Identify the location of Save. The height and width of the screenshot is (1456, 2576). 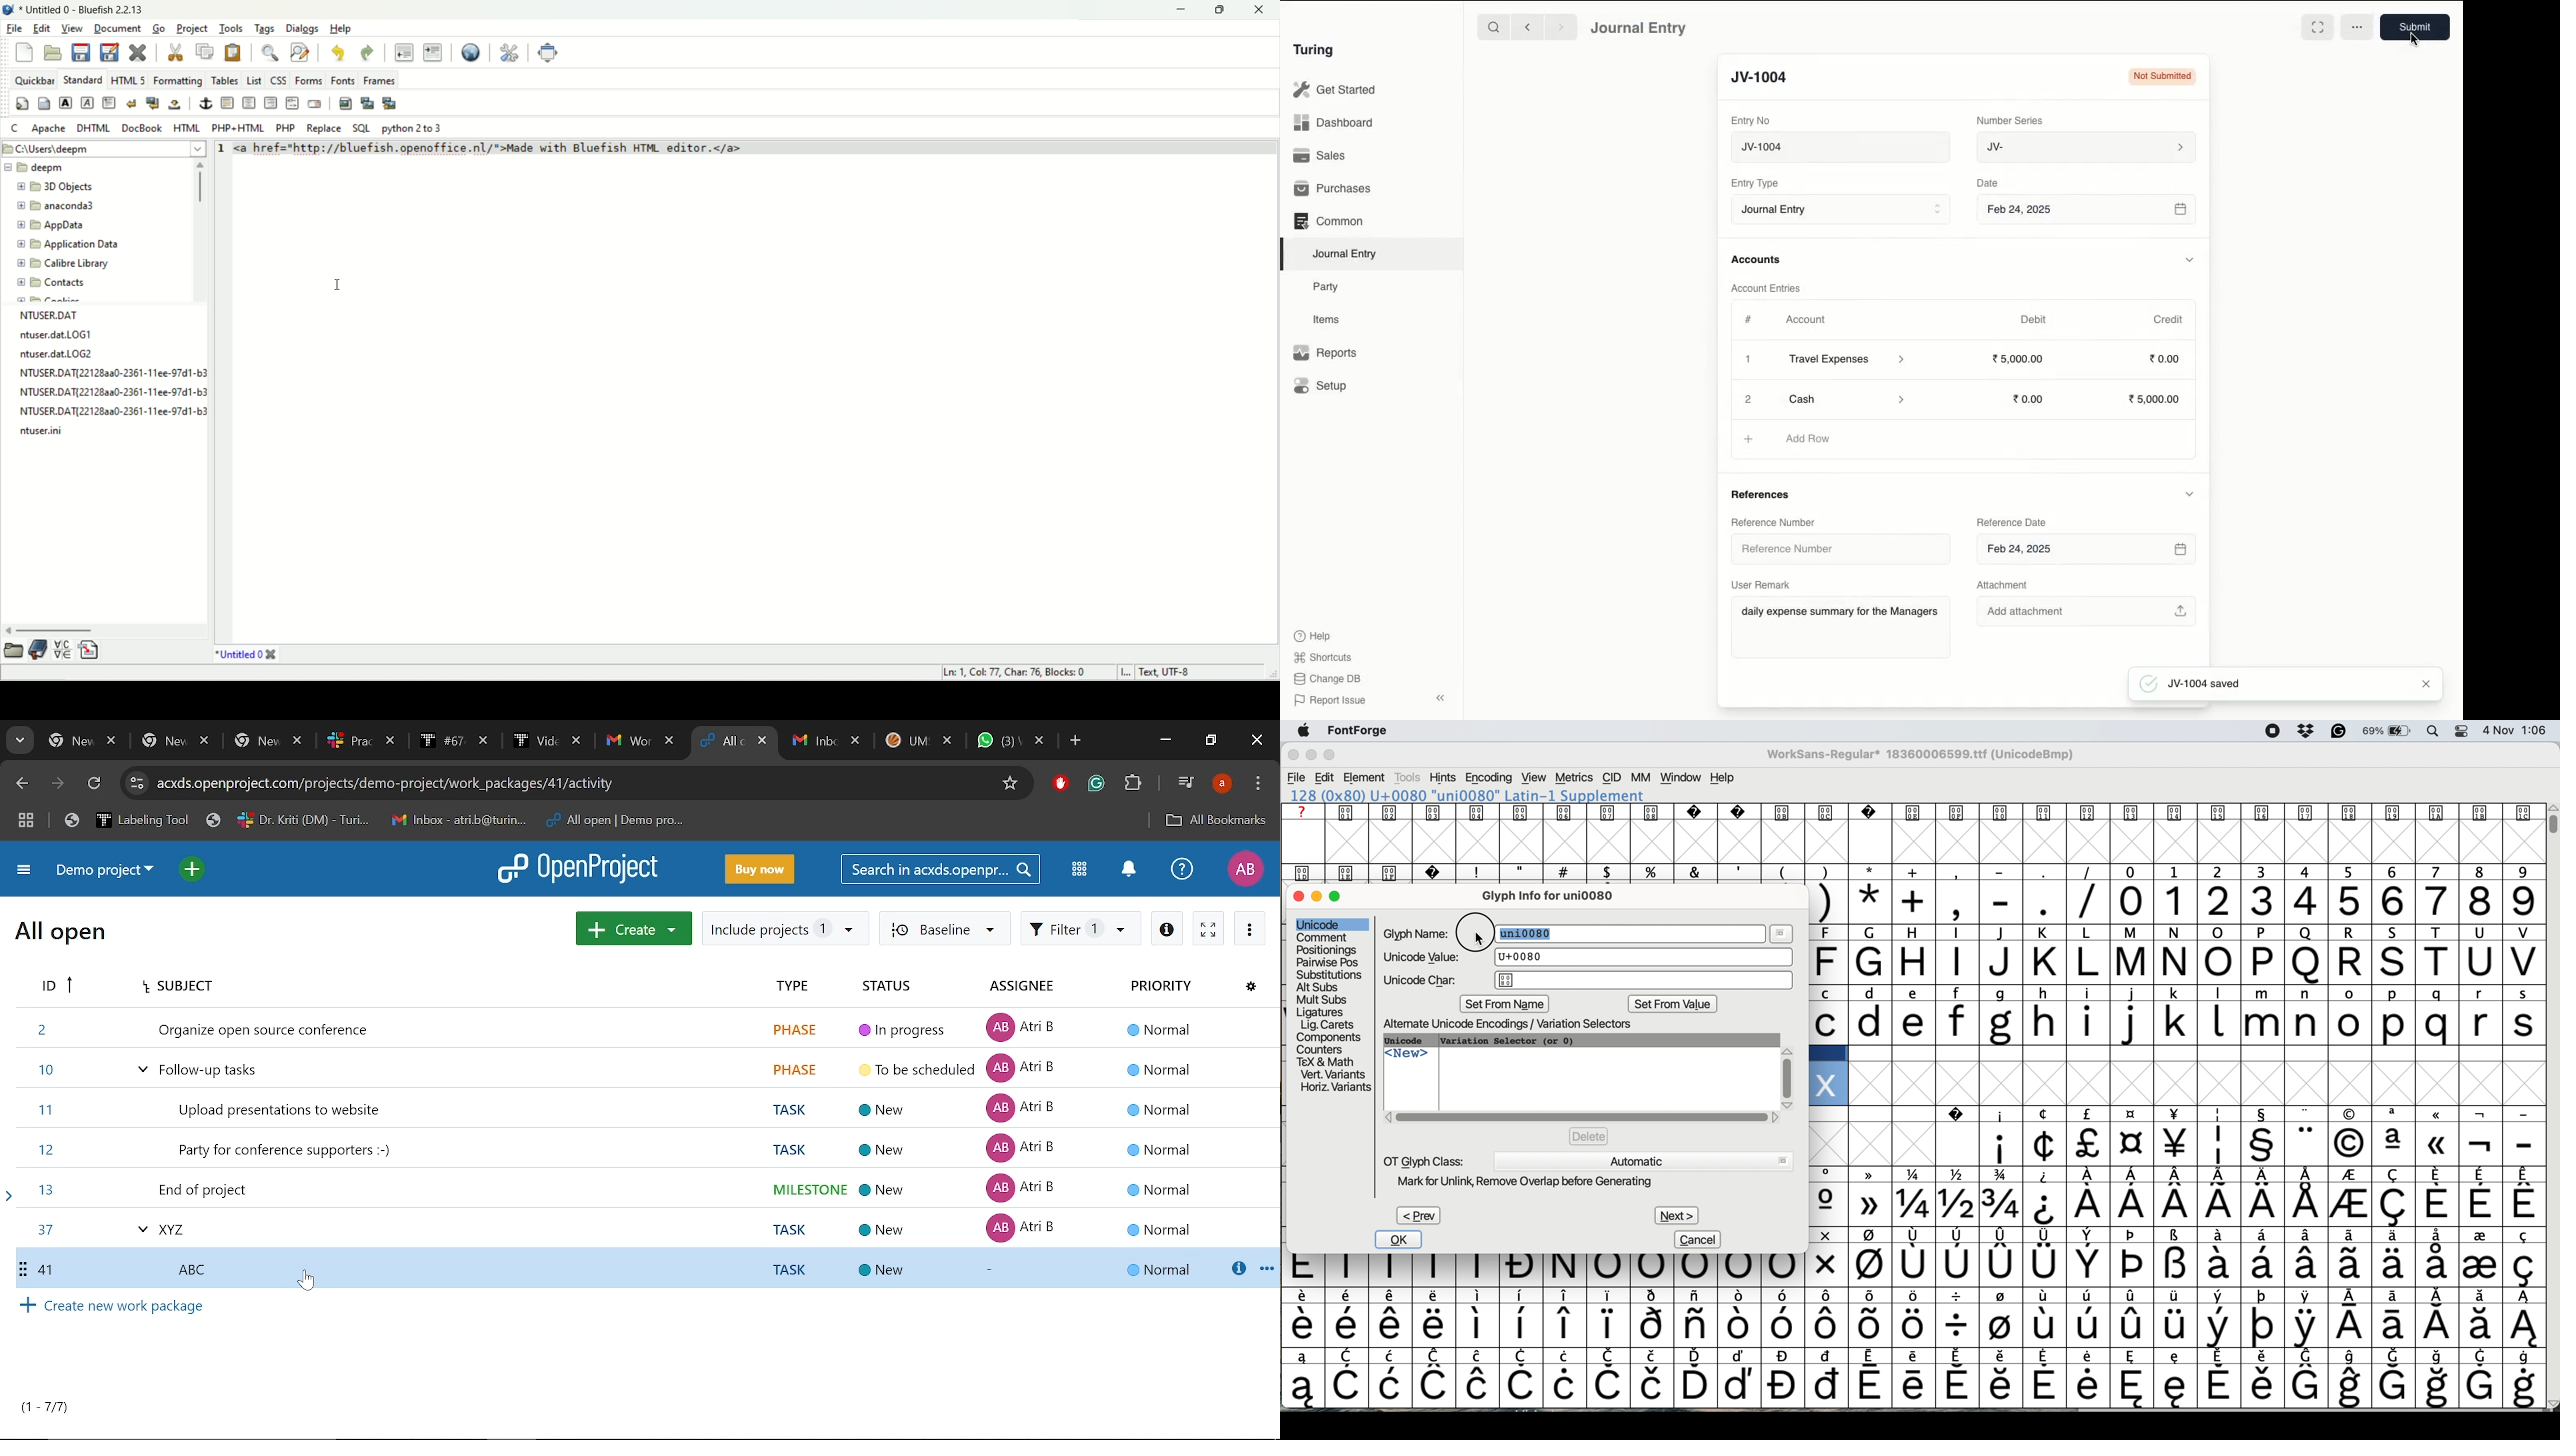
(2418, 27).